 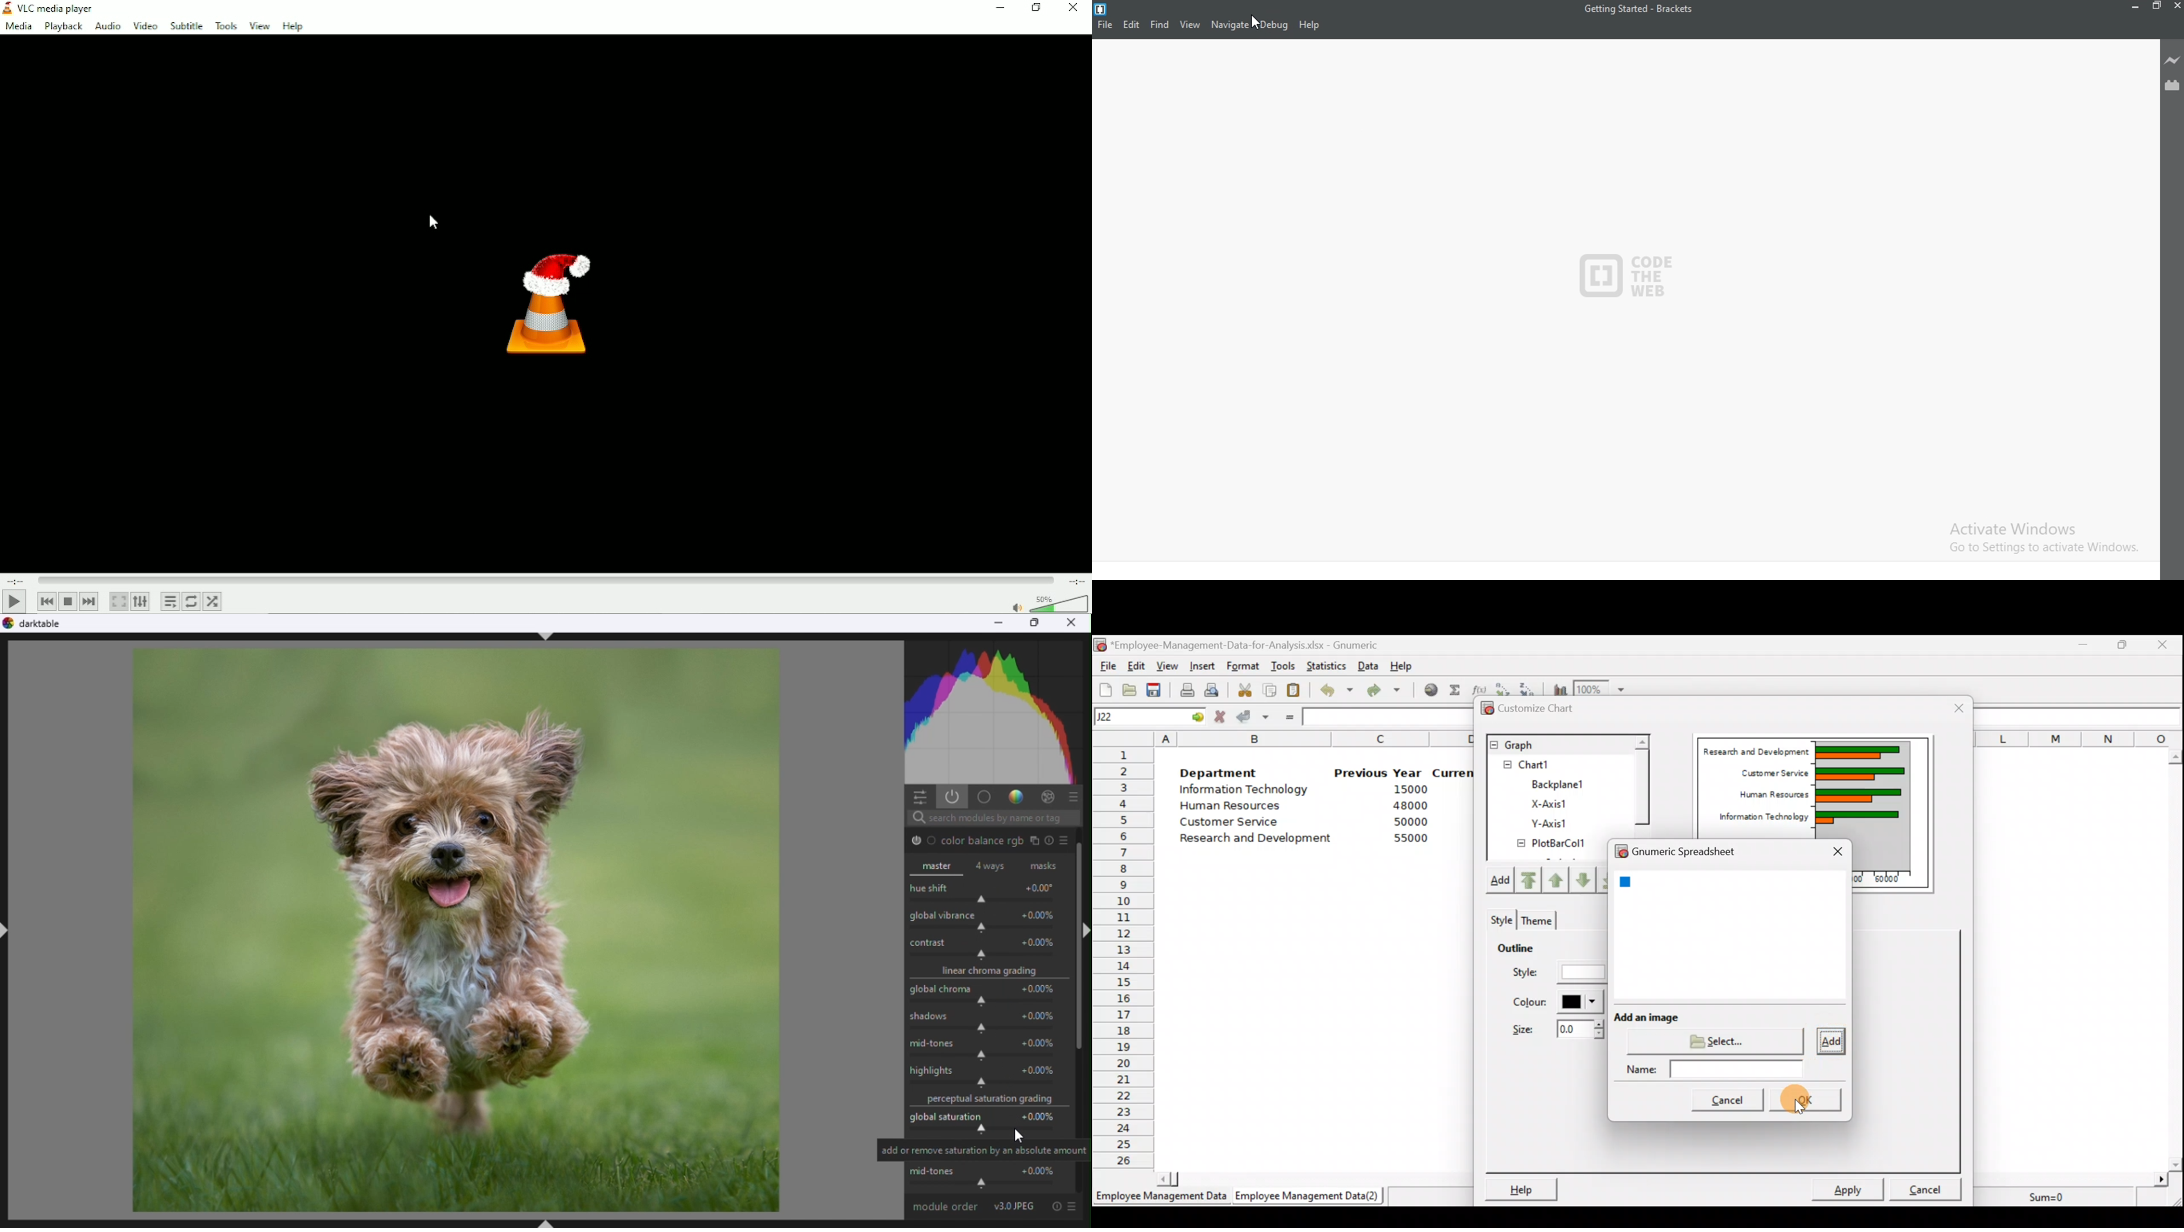 What do you see at coordinates (63, 27) in the screenshot?
I see `Playback` at bounding box center [63, 27].